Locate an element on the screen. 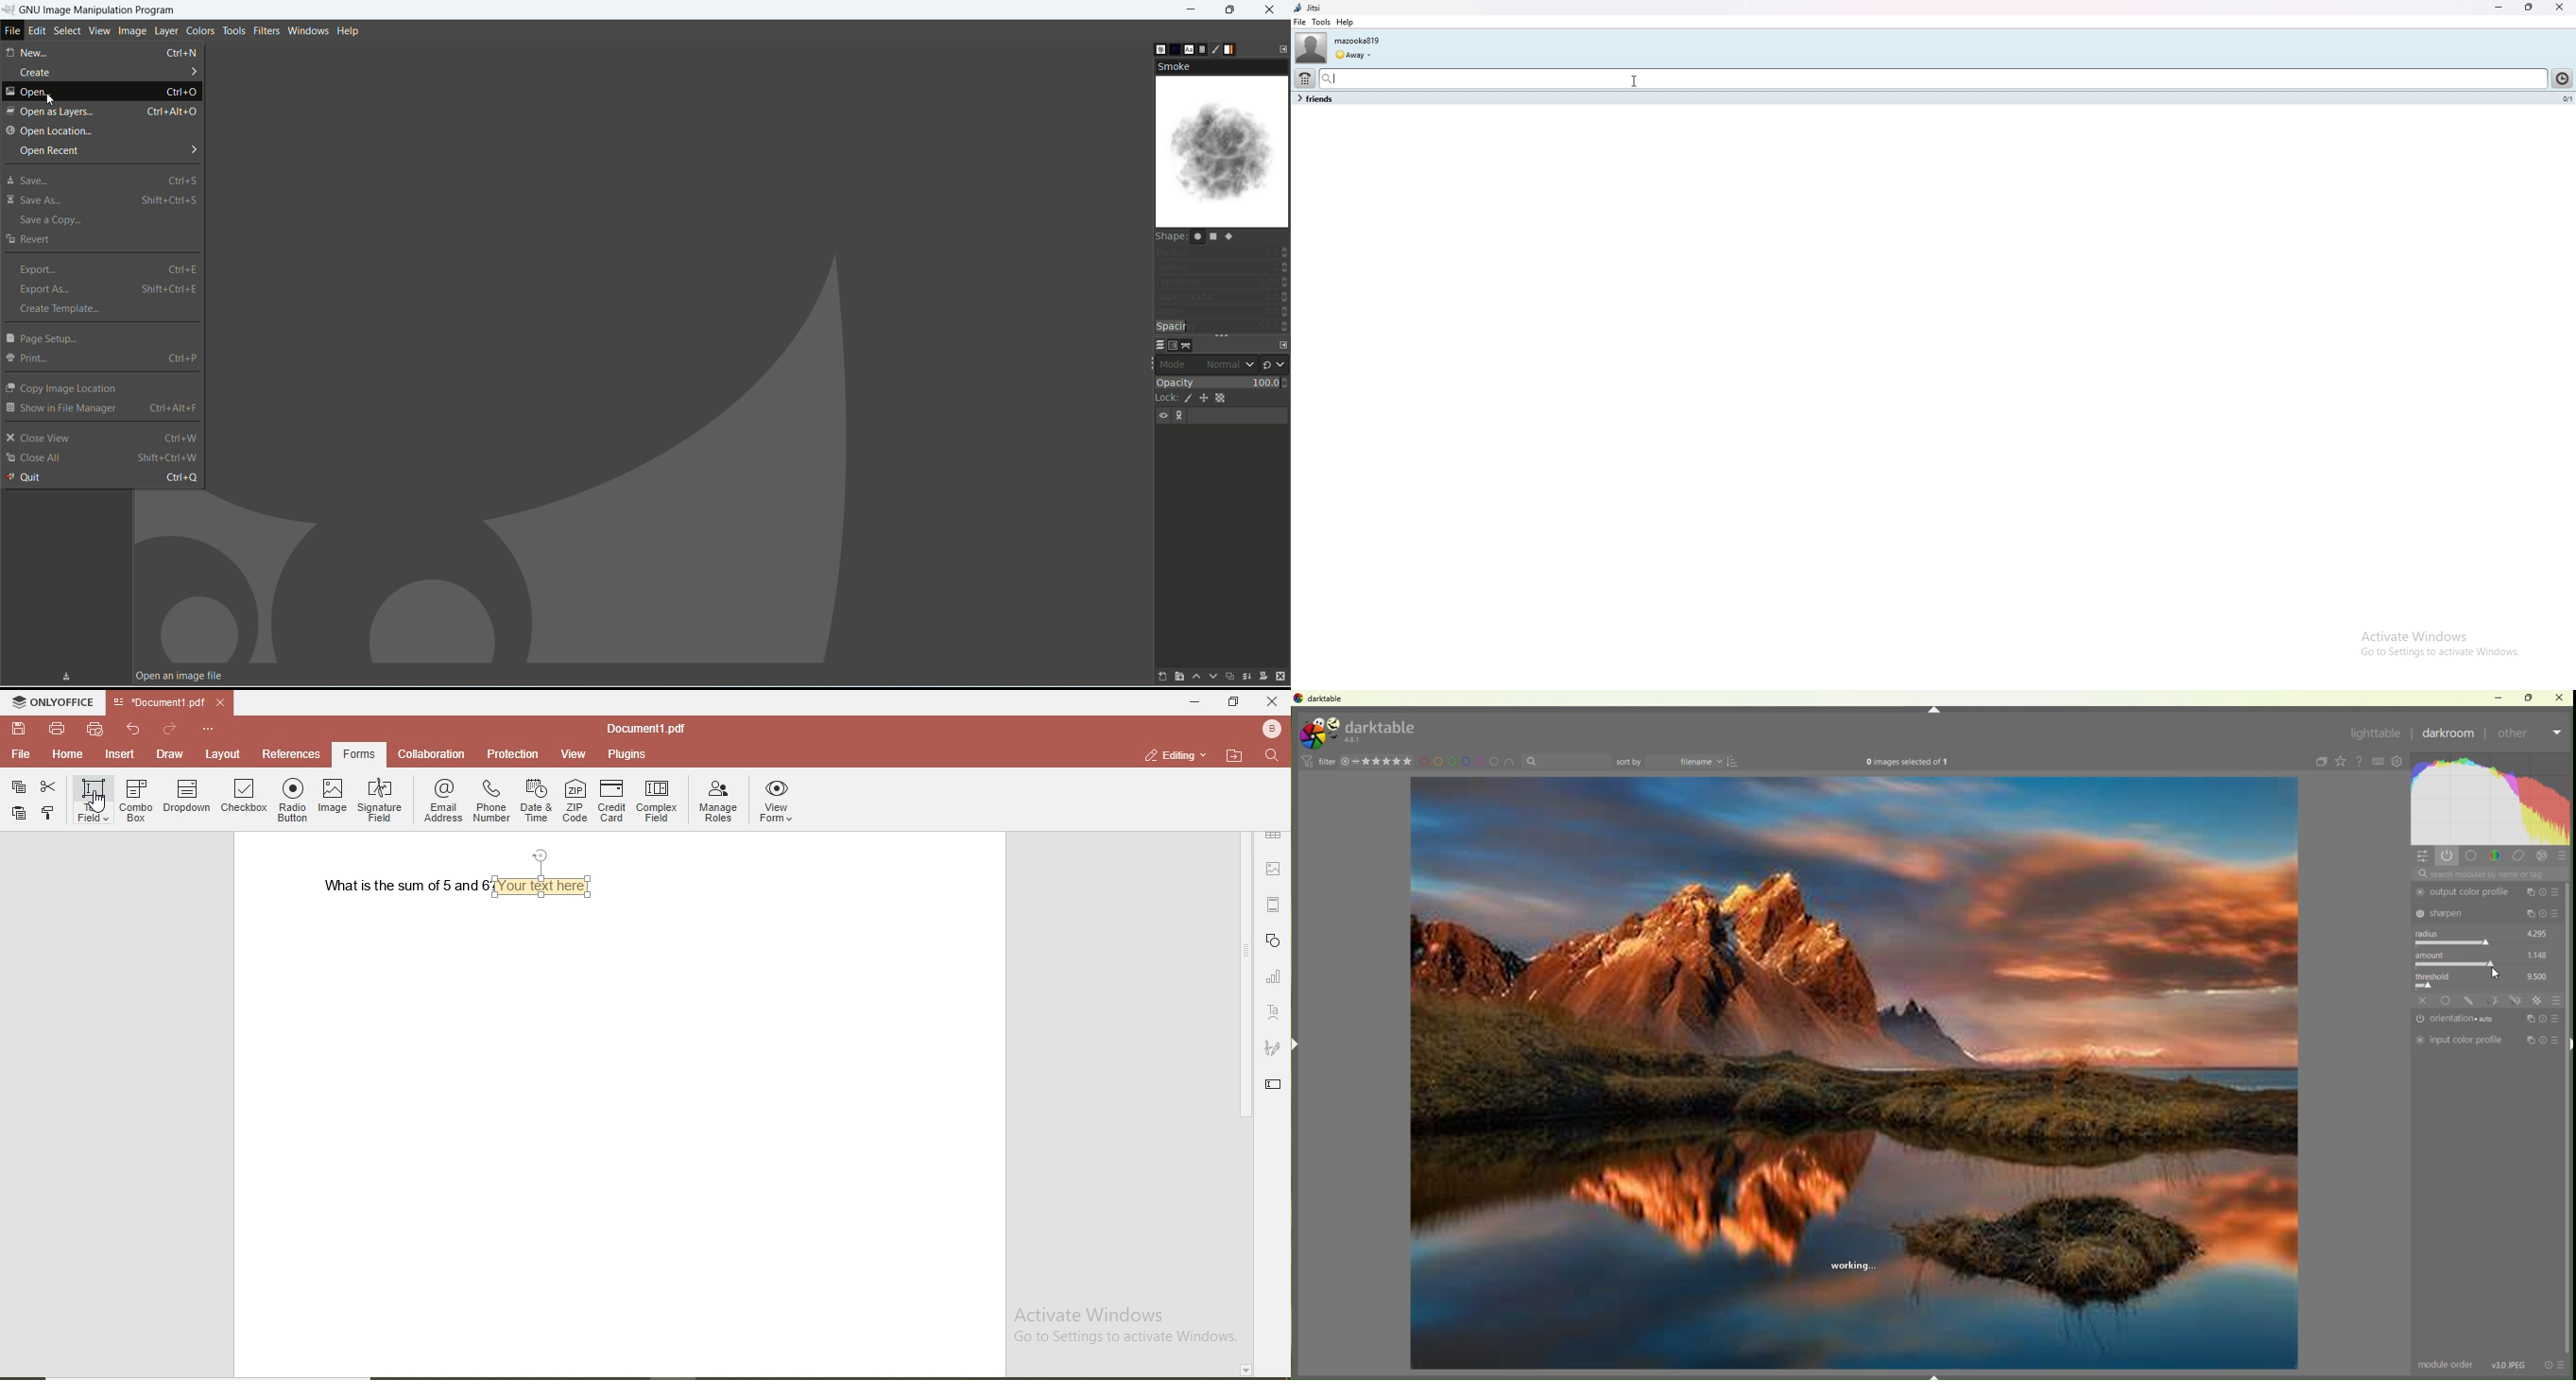 The image size is (2576, 1400). lock position and size is located at coordinates (1205, 399).